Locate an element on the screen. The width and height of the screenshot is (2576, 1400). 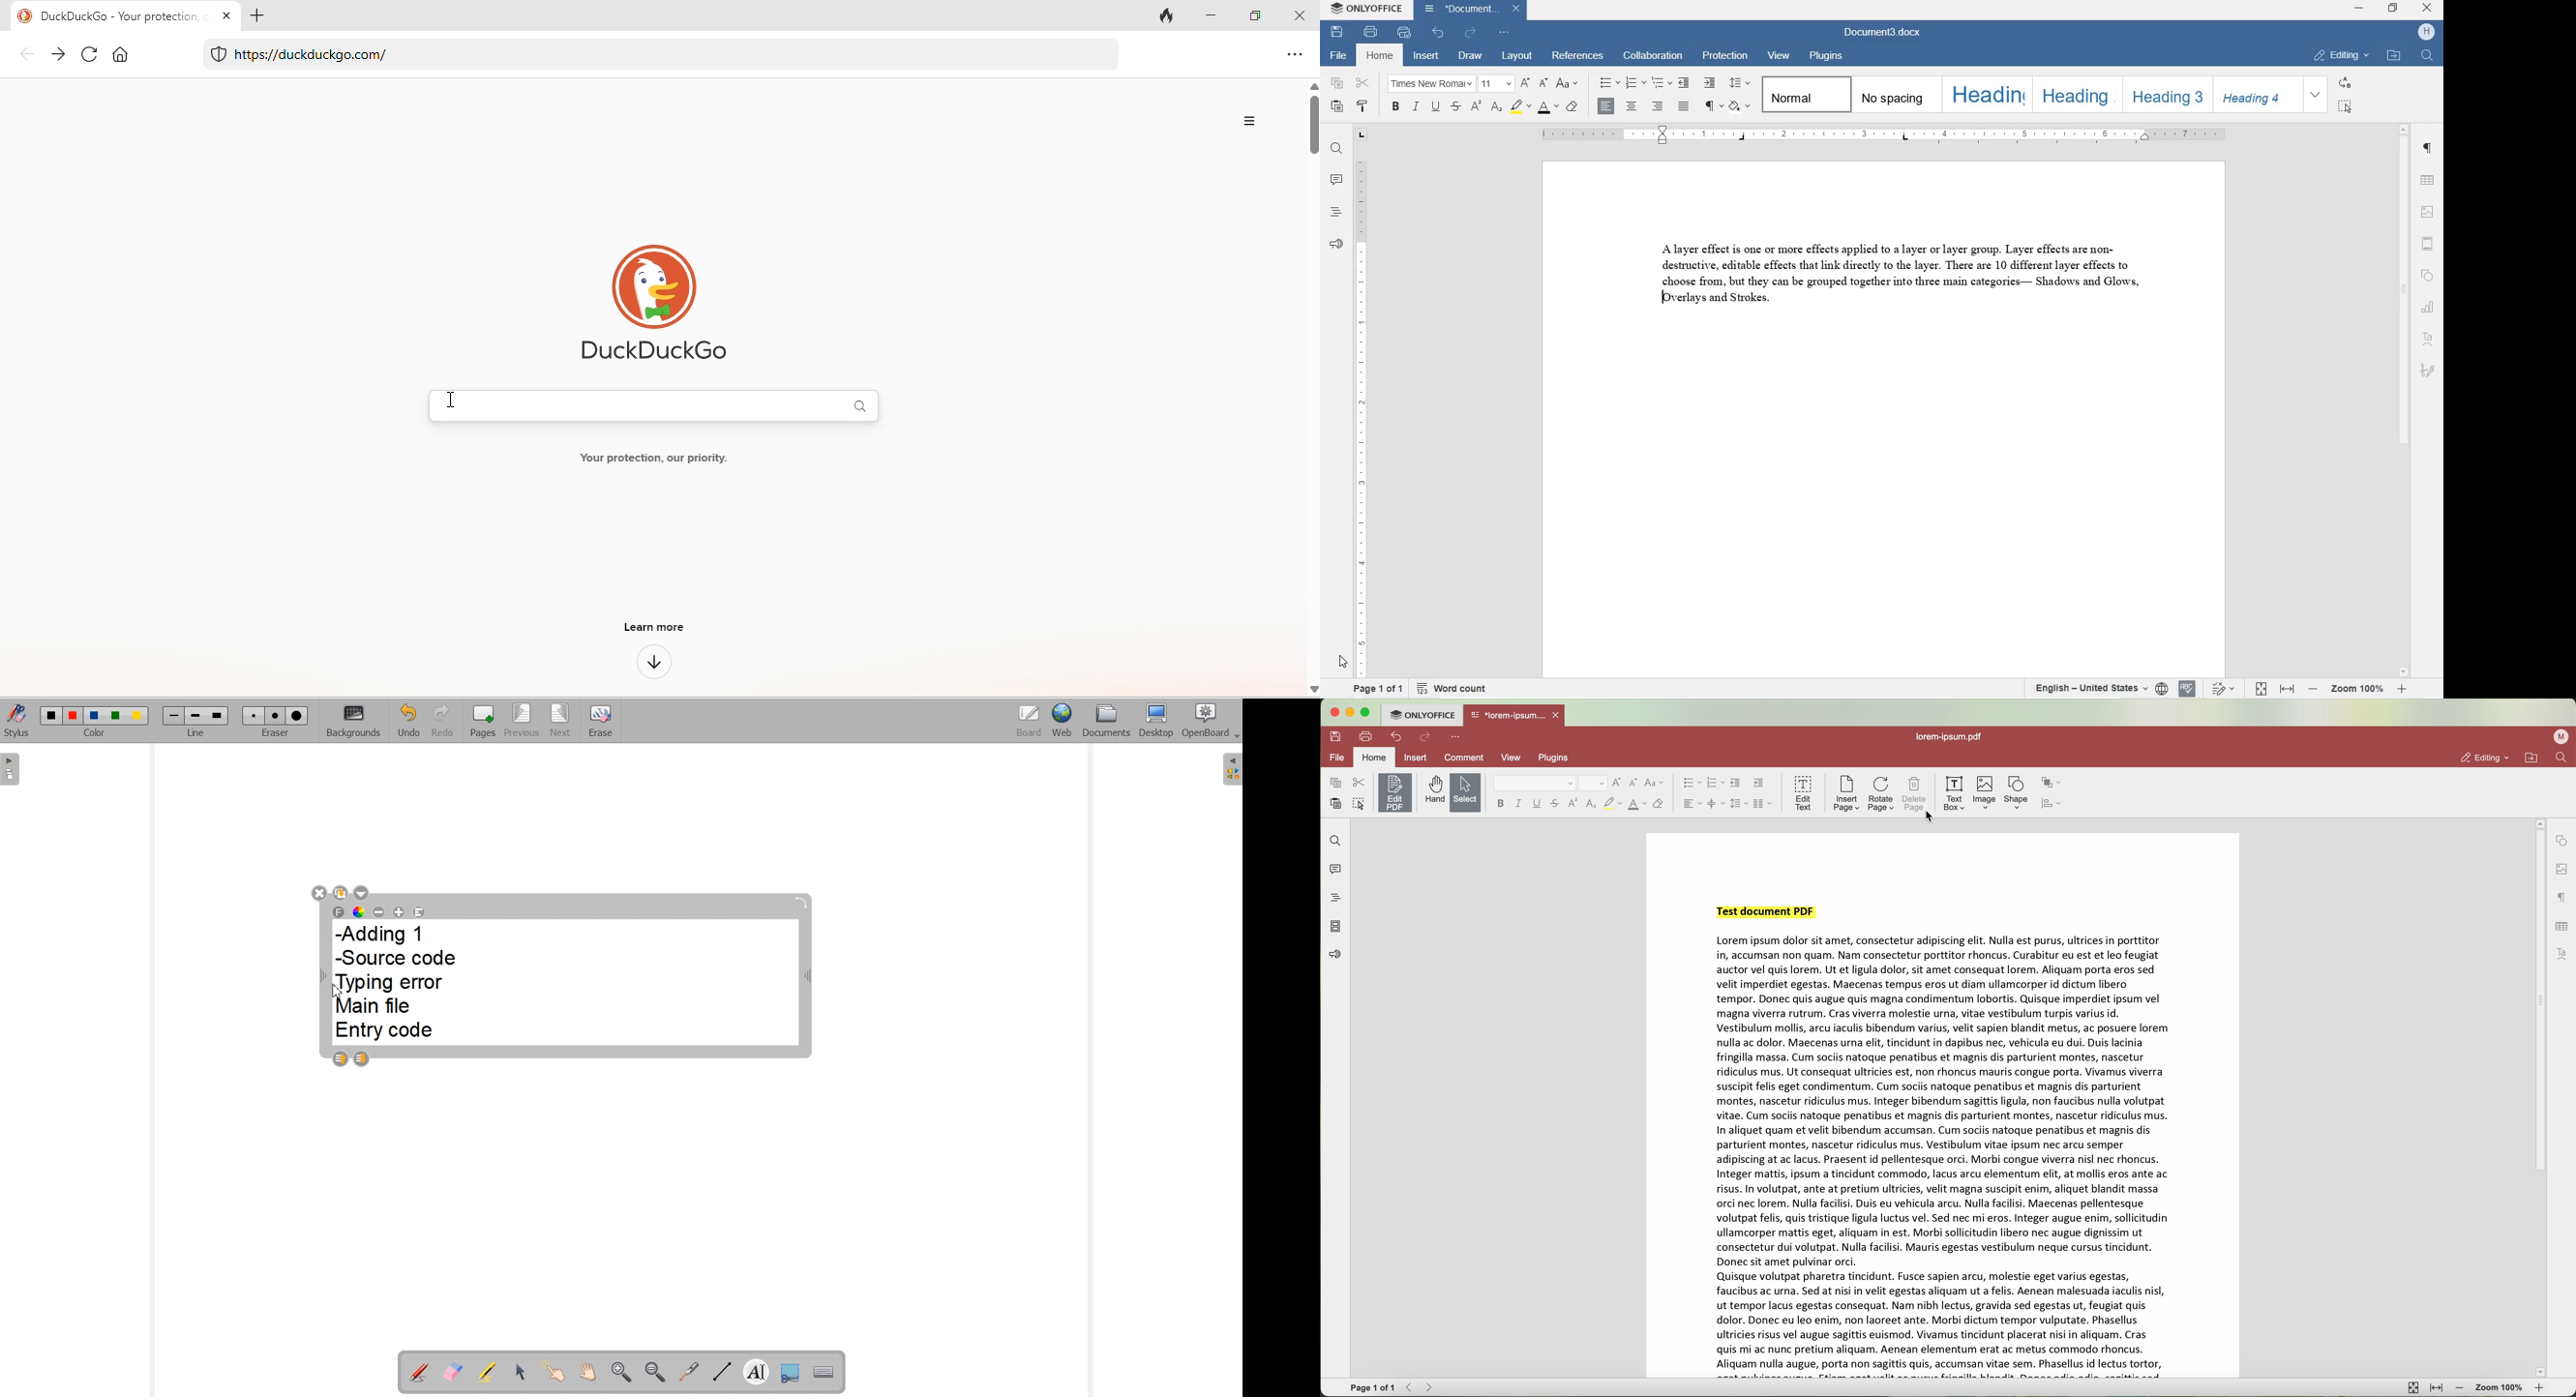
page 1 of 1 is located at coordinates (1369, 1388).